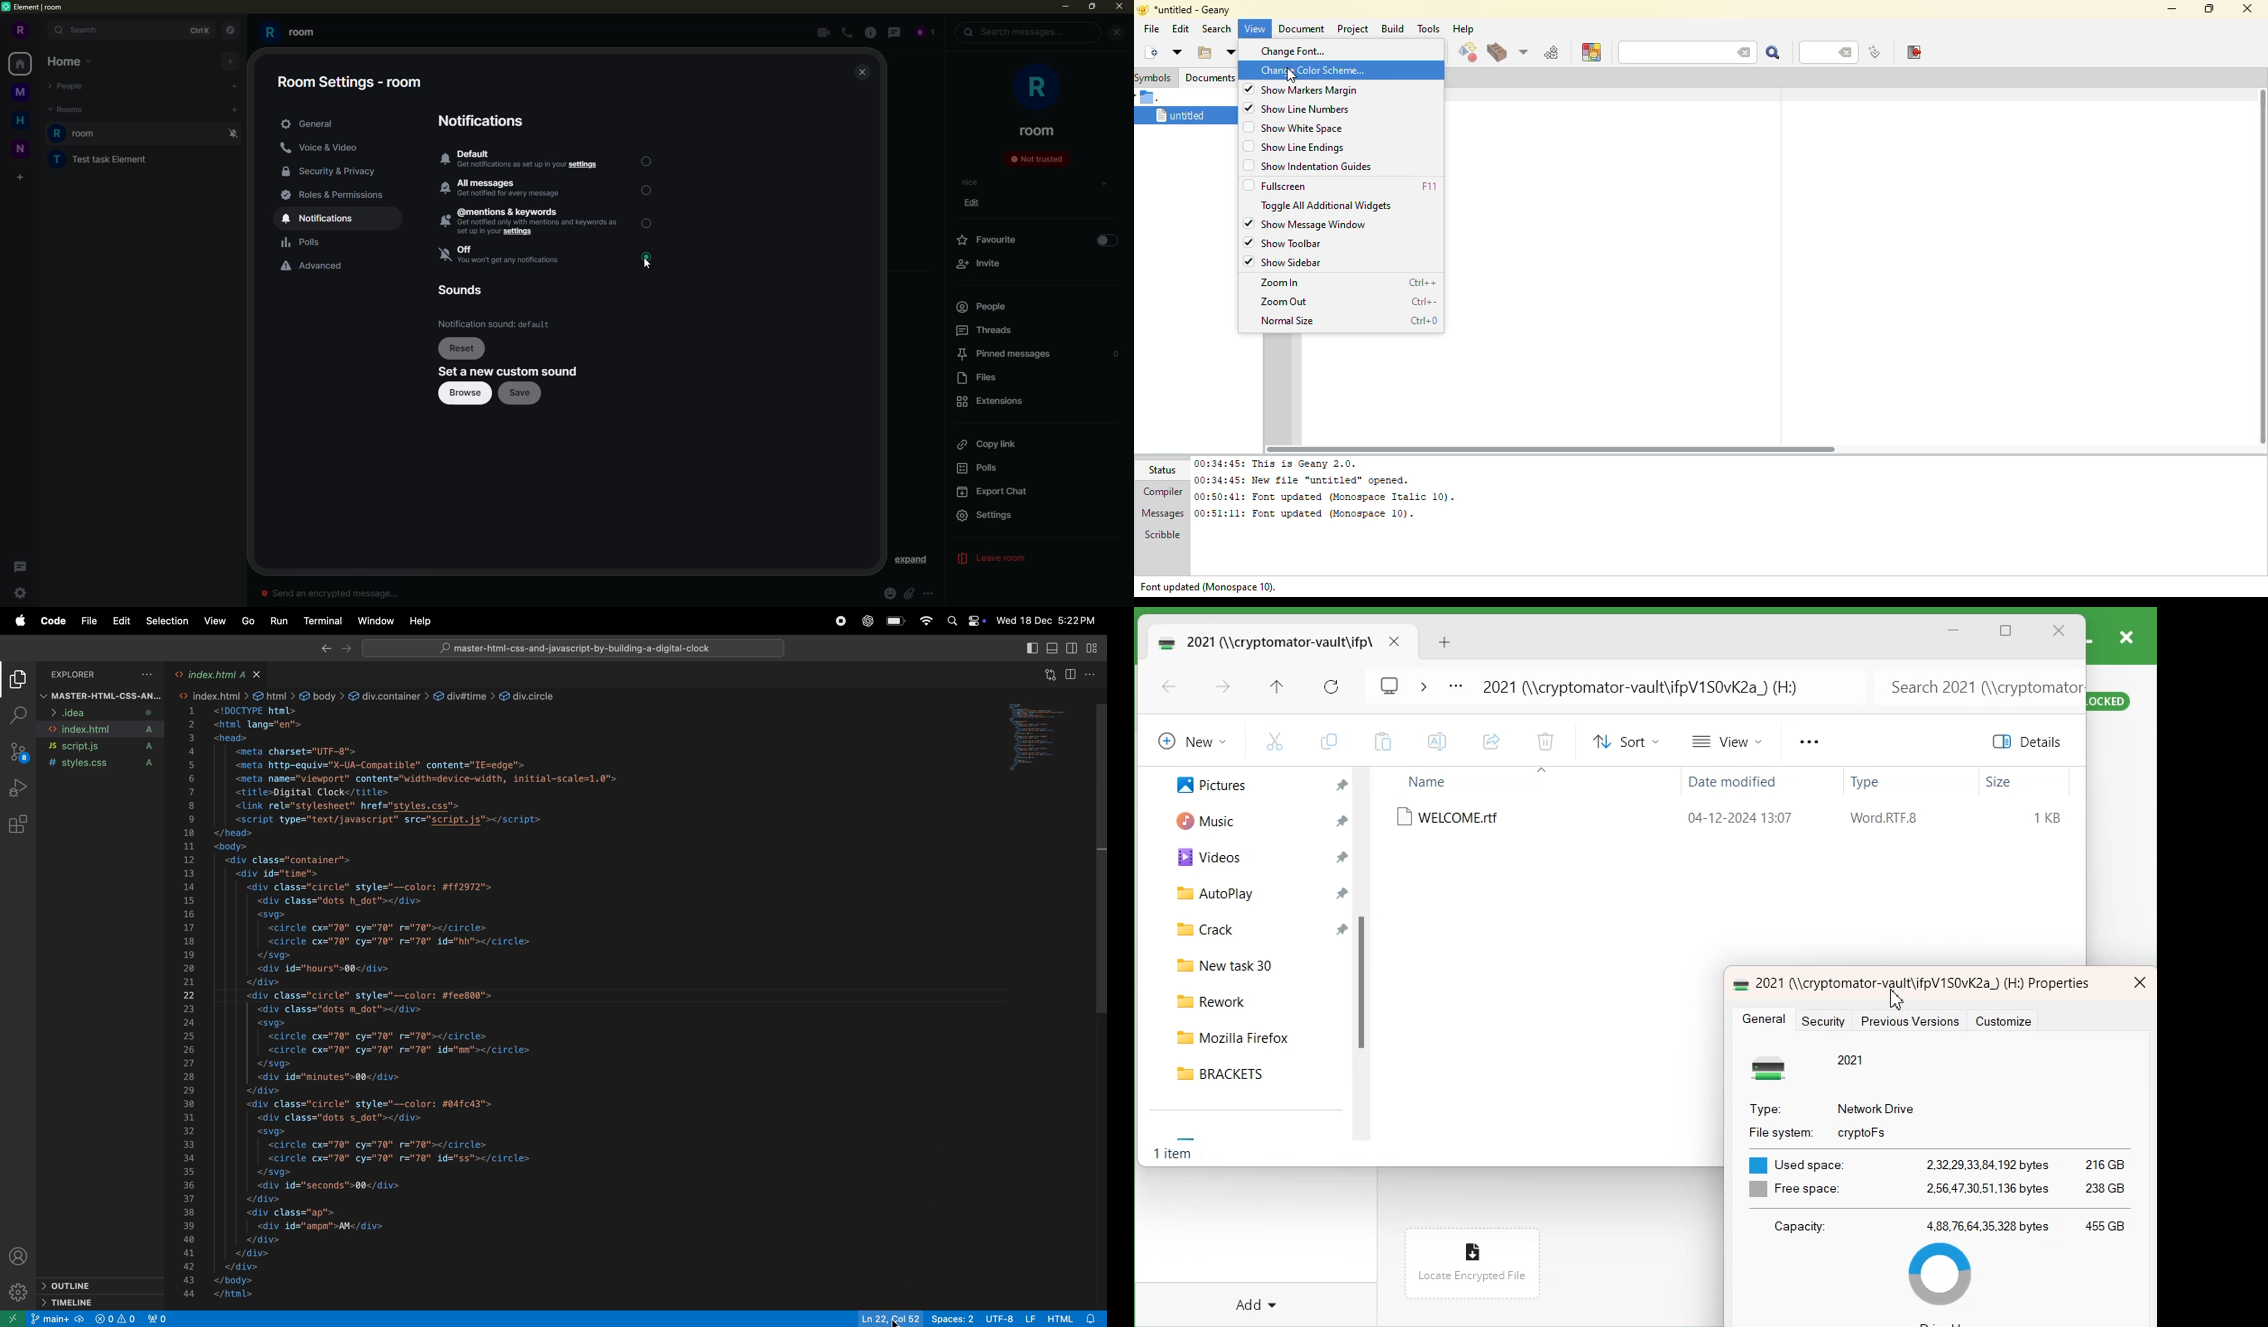 This screenshot has height=1344, width=2268. I want to click on file, so click(90, 622).